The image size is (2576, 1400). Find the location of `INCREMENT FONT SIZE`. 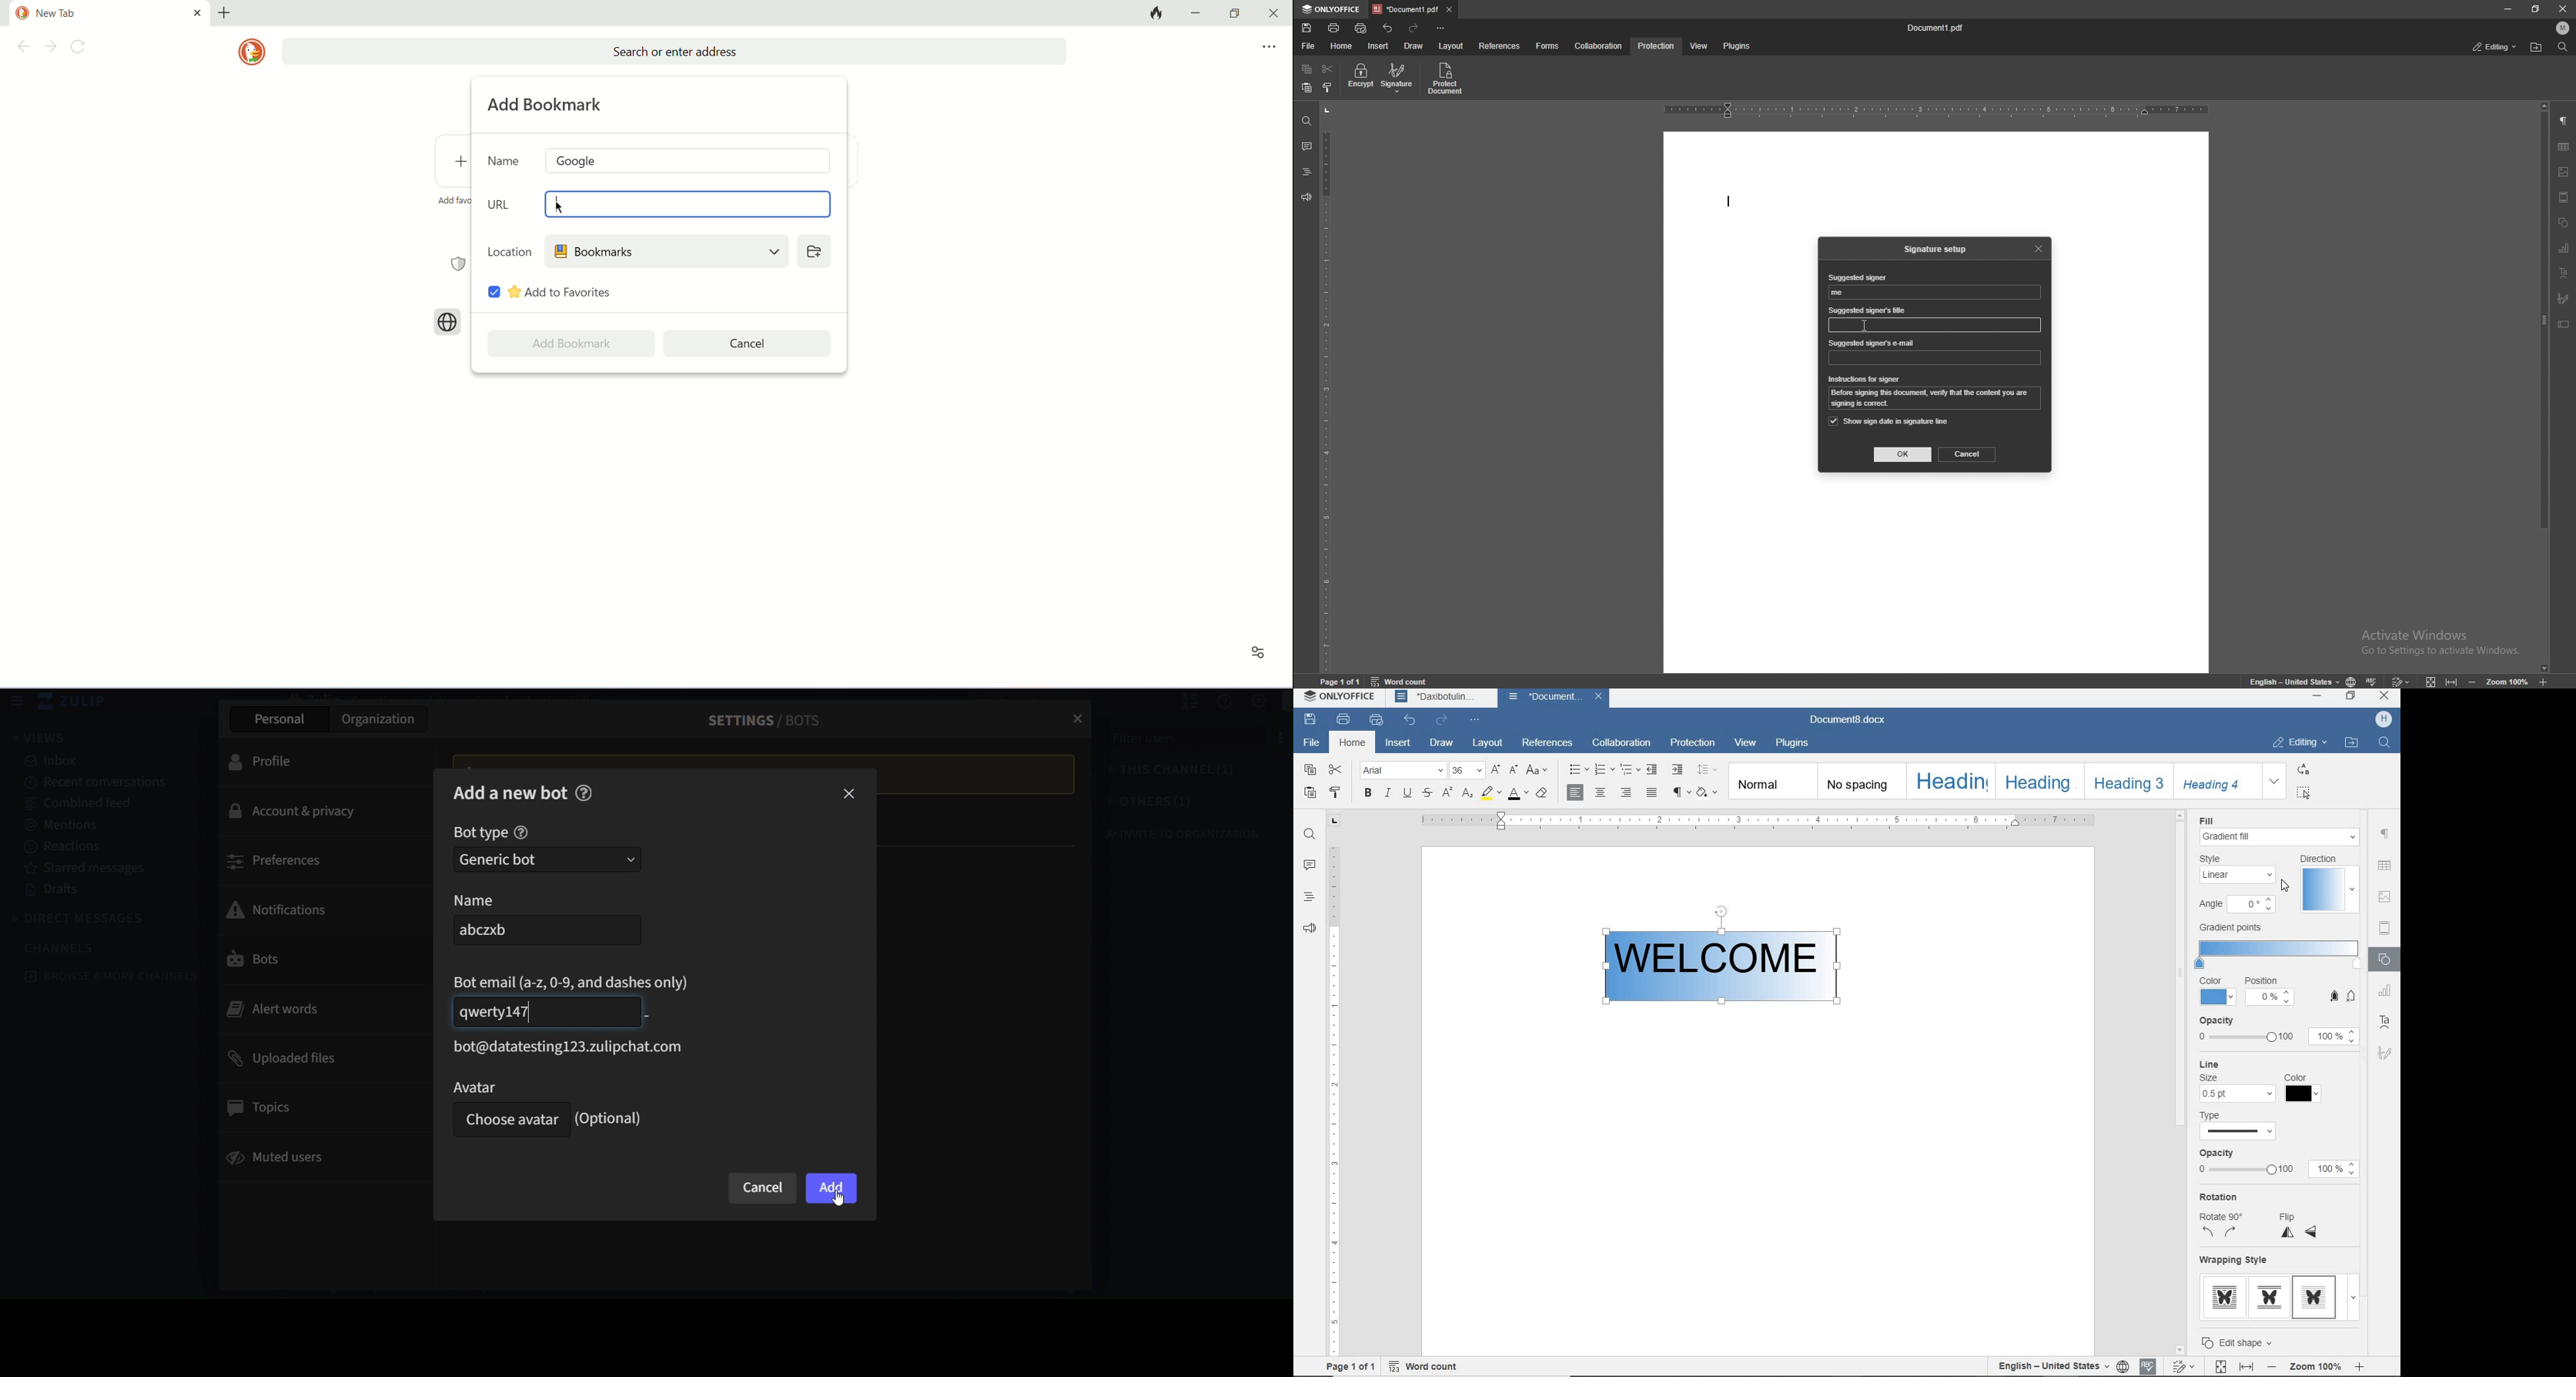

INCREMENT FONT SIZE is located at coordinates (1496, 771).